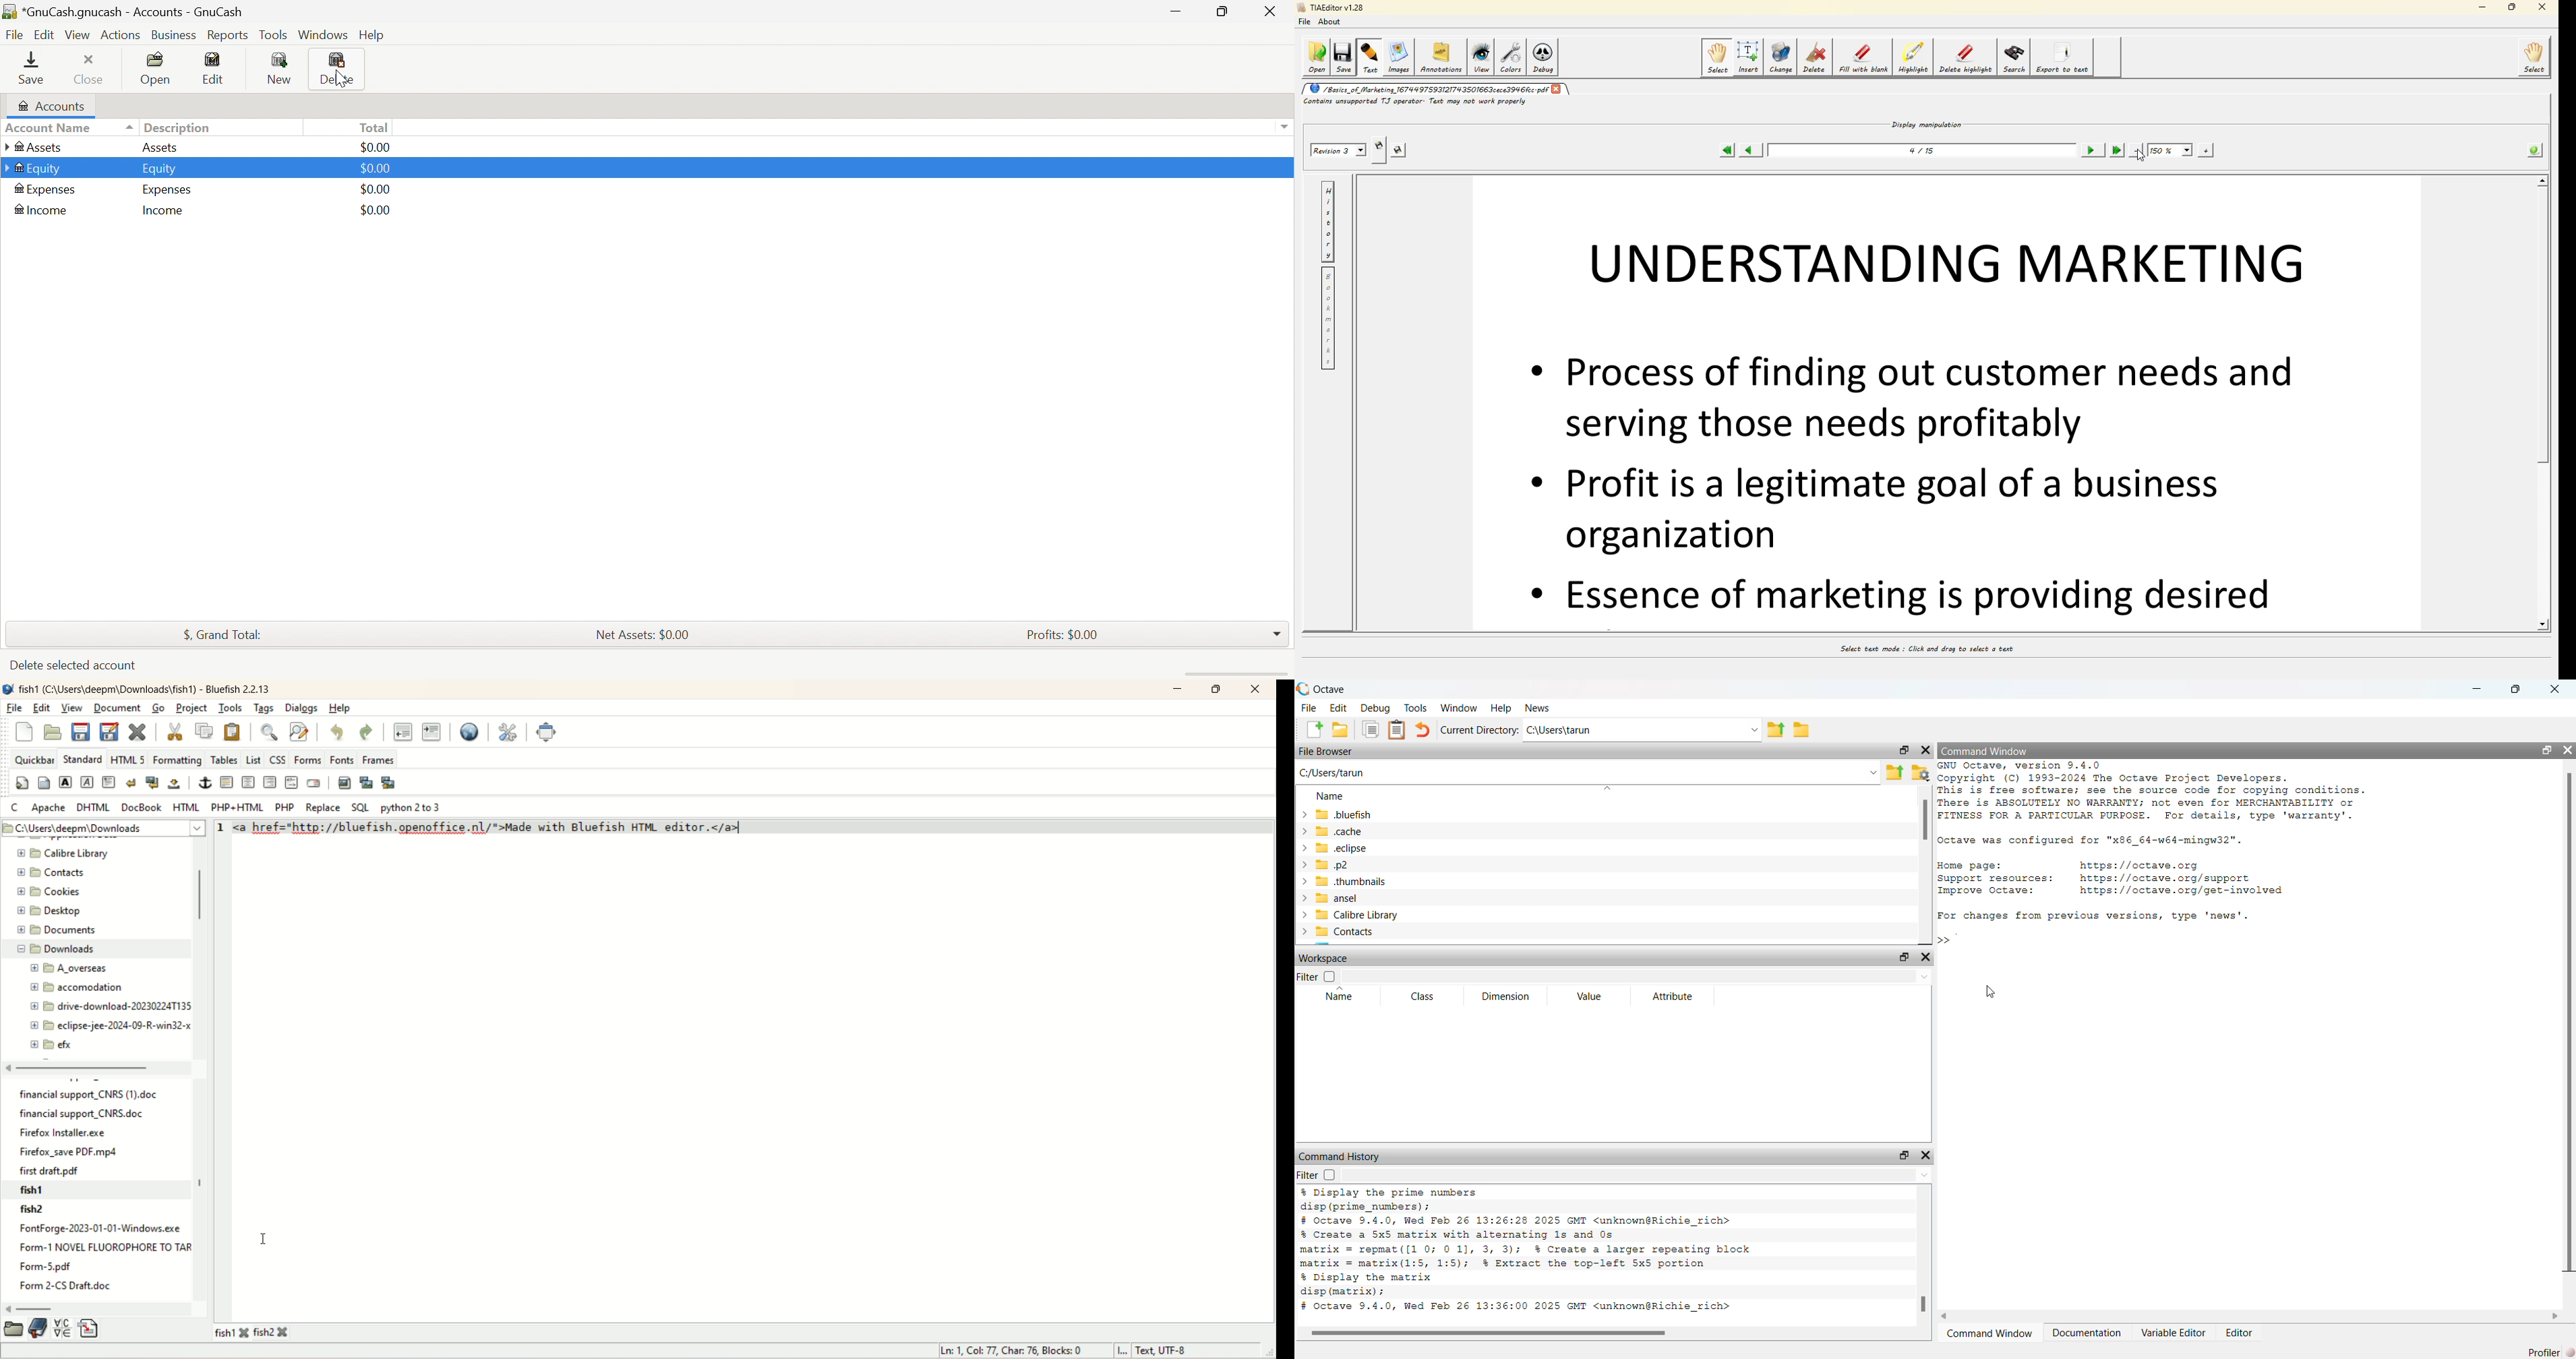  I want to click on prompt cursor, so click(1943, 938).